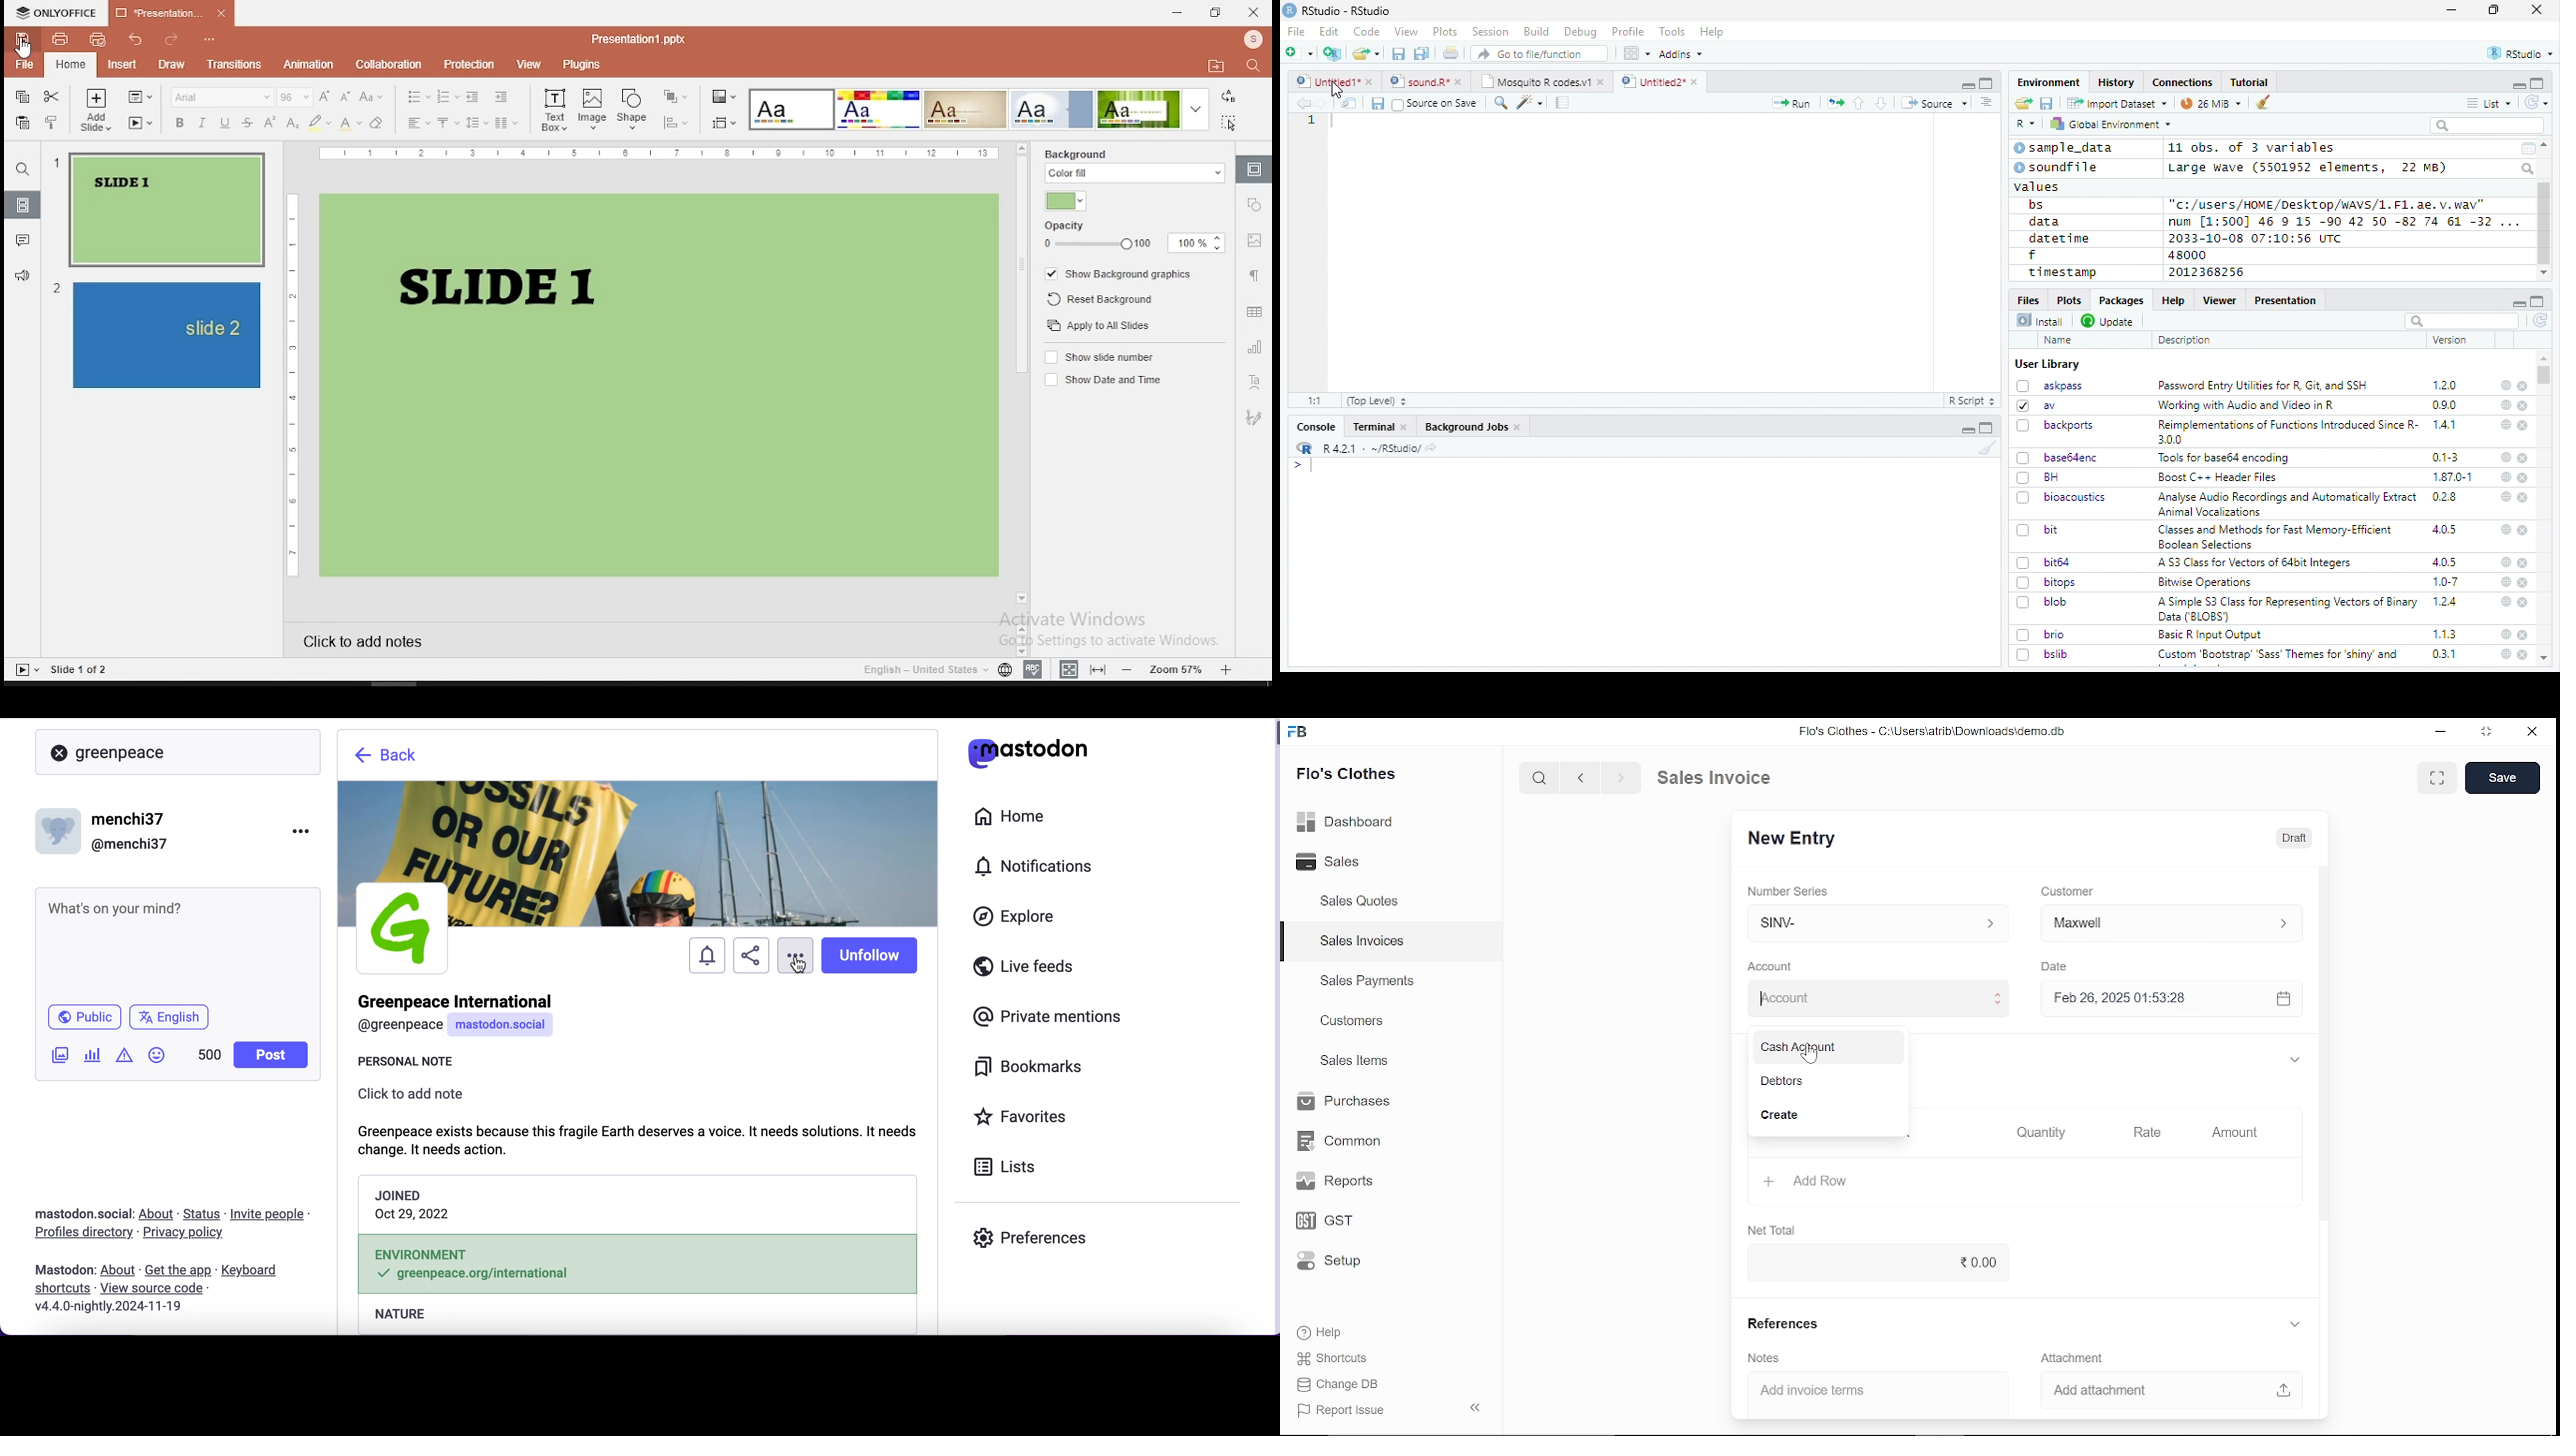 The width and height of the screenshot is (2576, 1456). I want to click on Amount, so click(2235, 1133).